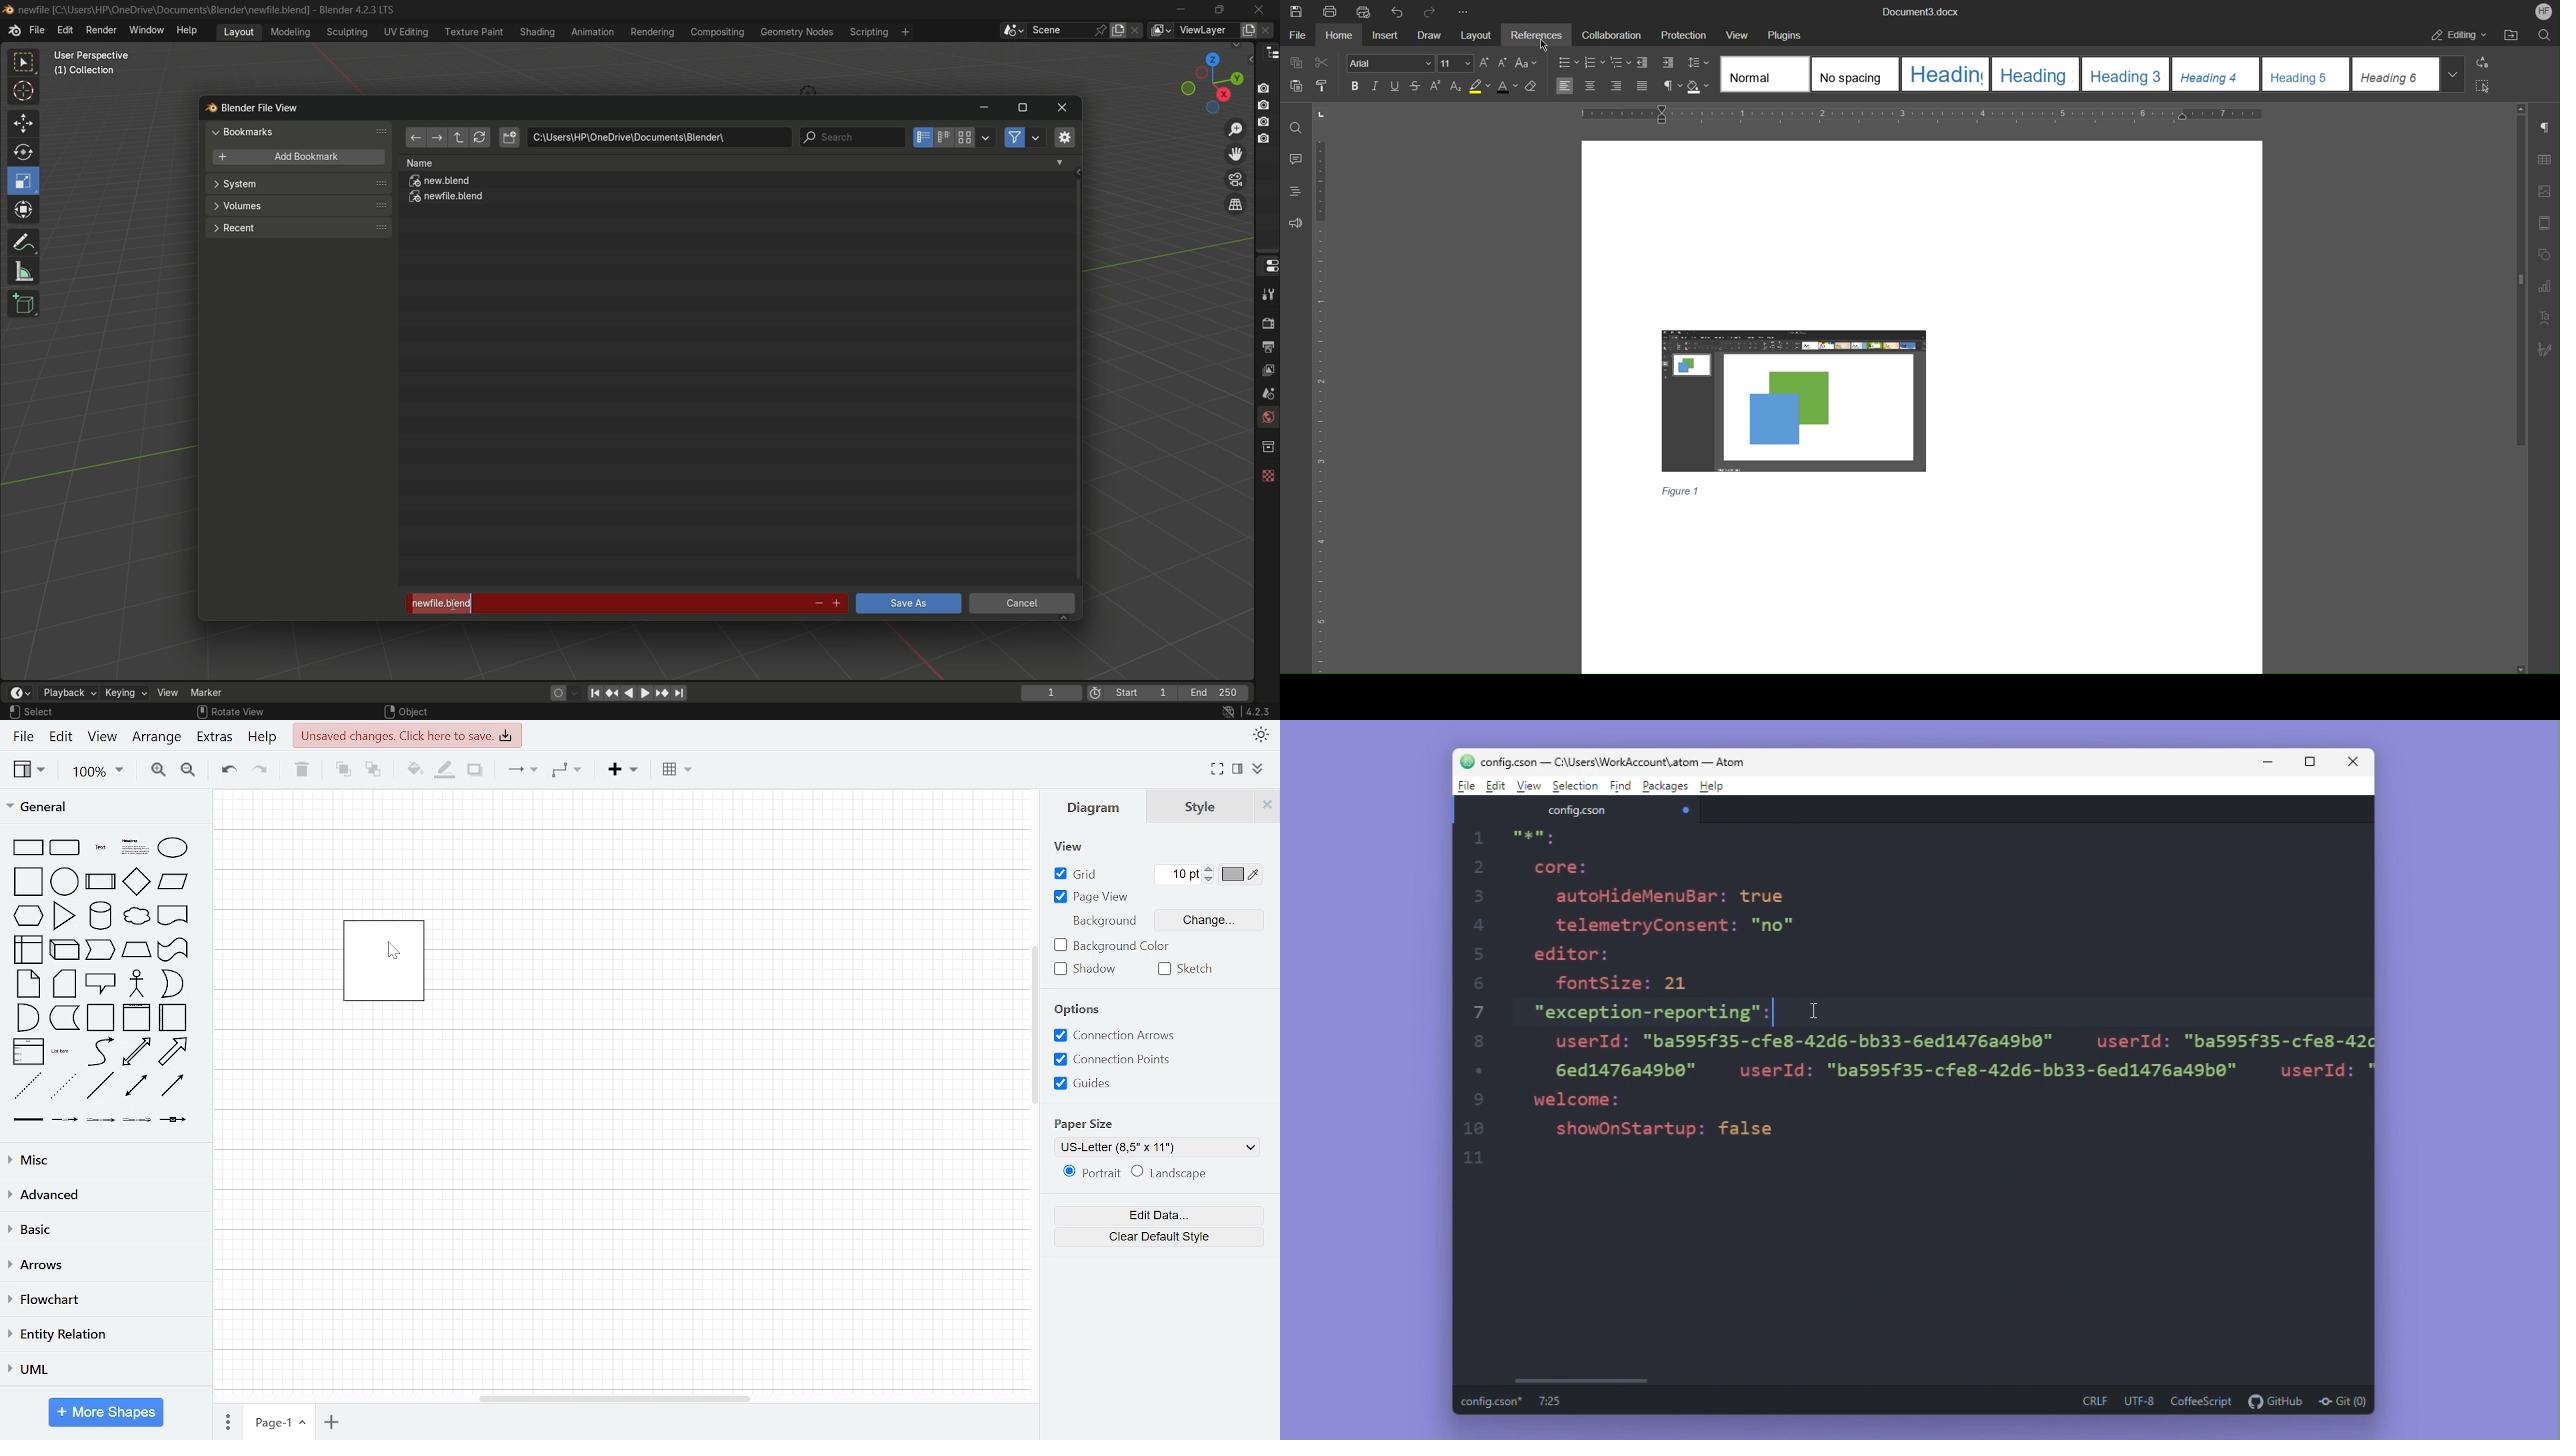 Image resolution: width=2576 pixels, height=1456 pixels. What do you see at coordinates (613, 691) in the screenshot?
I see `jump to keyframe` at bounding box center [613, 691].